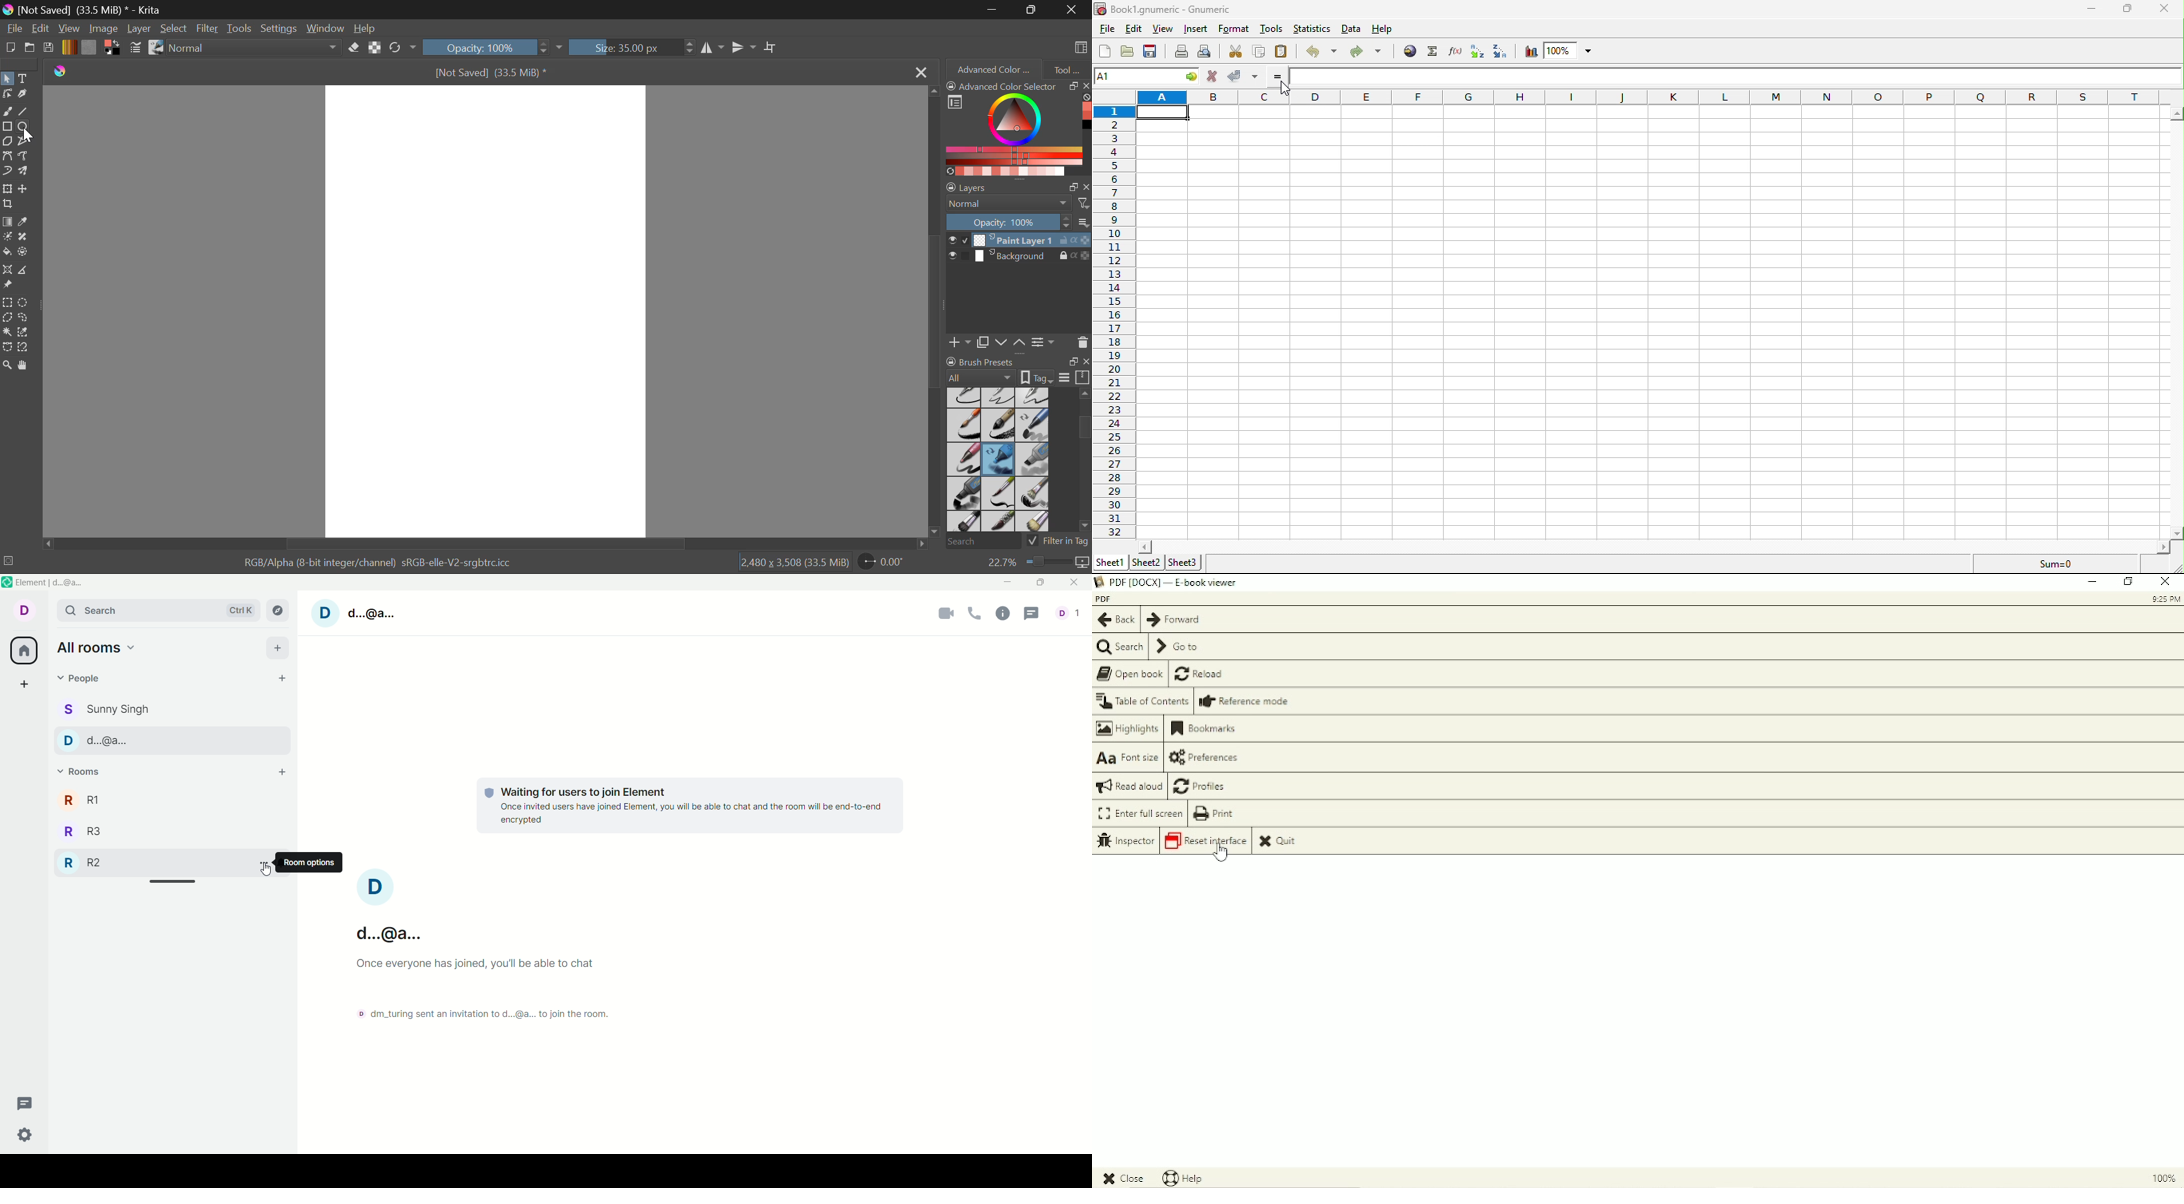 The height and width of the screenshot is (1204, 2184). What do you see at coordinates (139, 28) in the screenshot?
I see `Layer` at bounding box center [139, 28].